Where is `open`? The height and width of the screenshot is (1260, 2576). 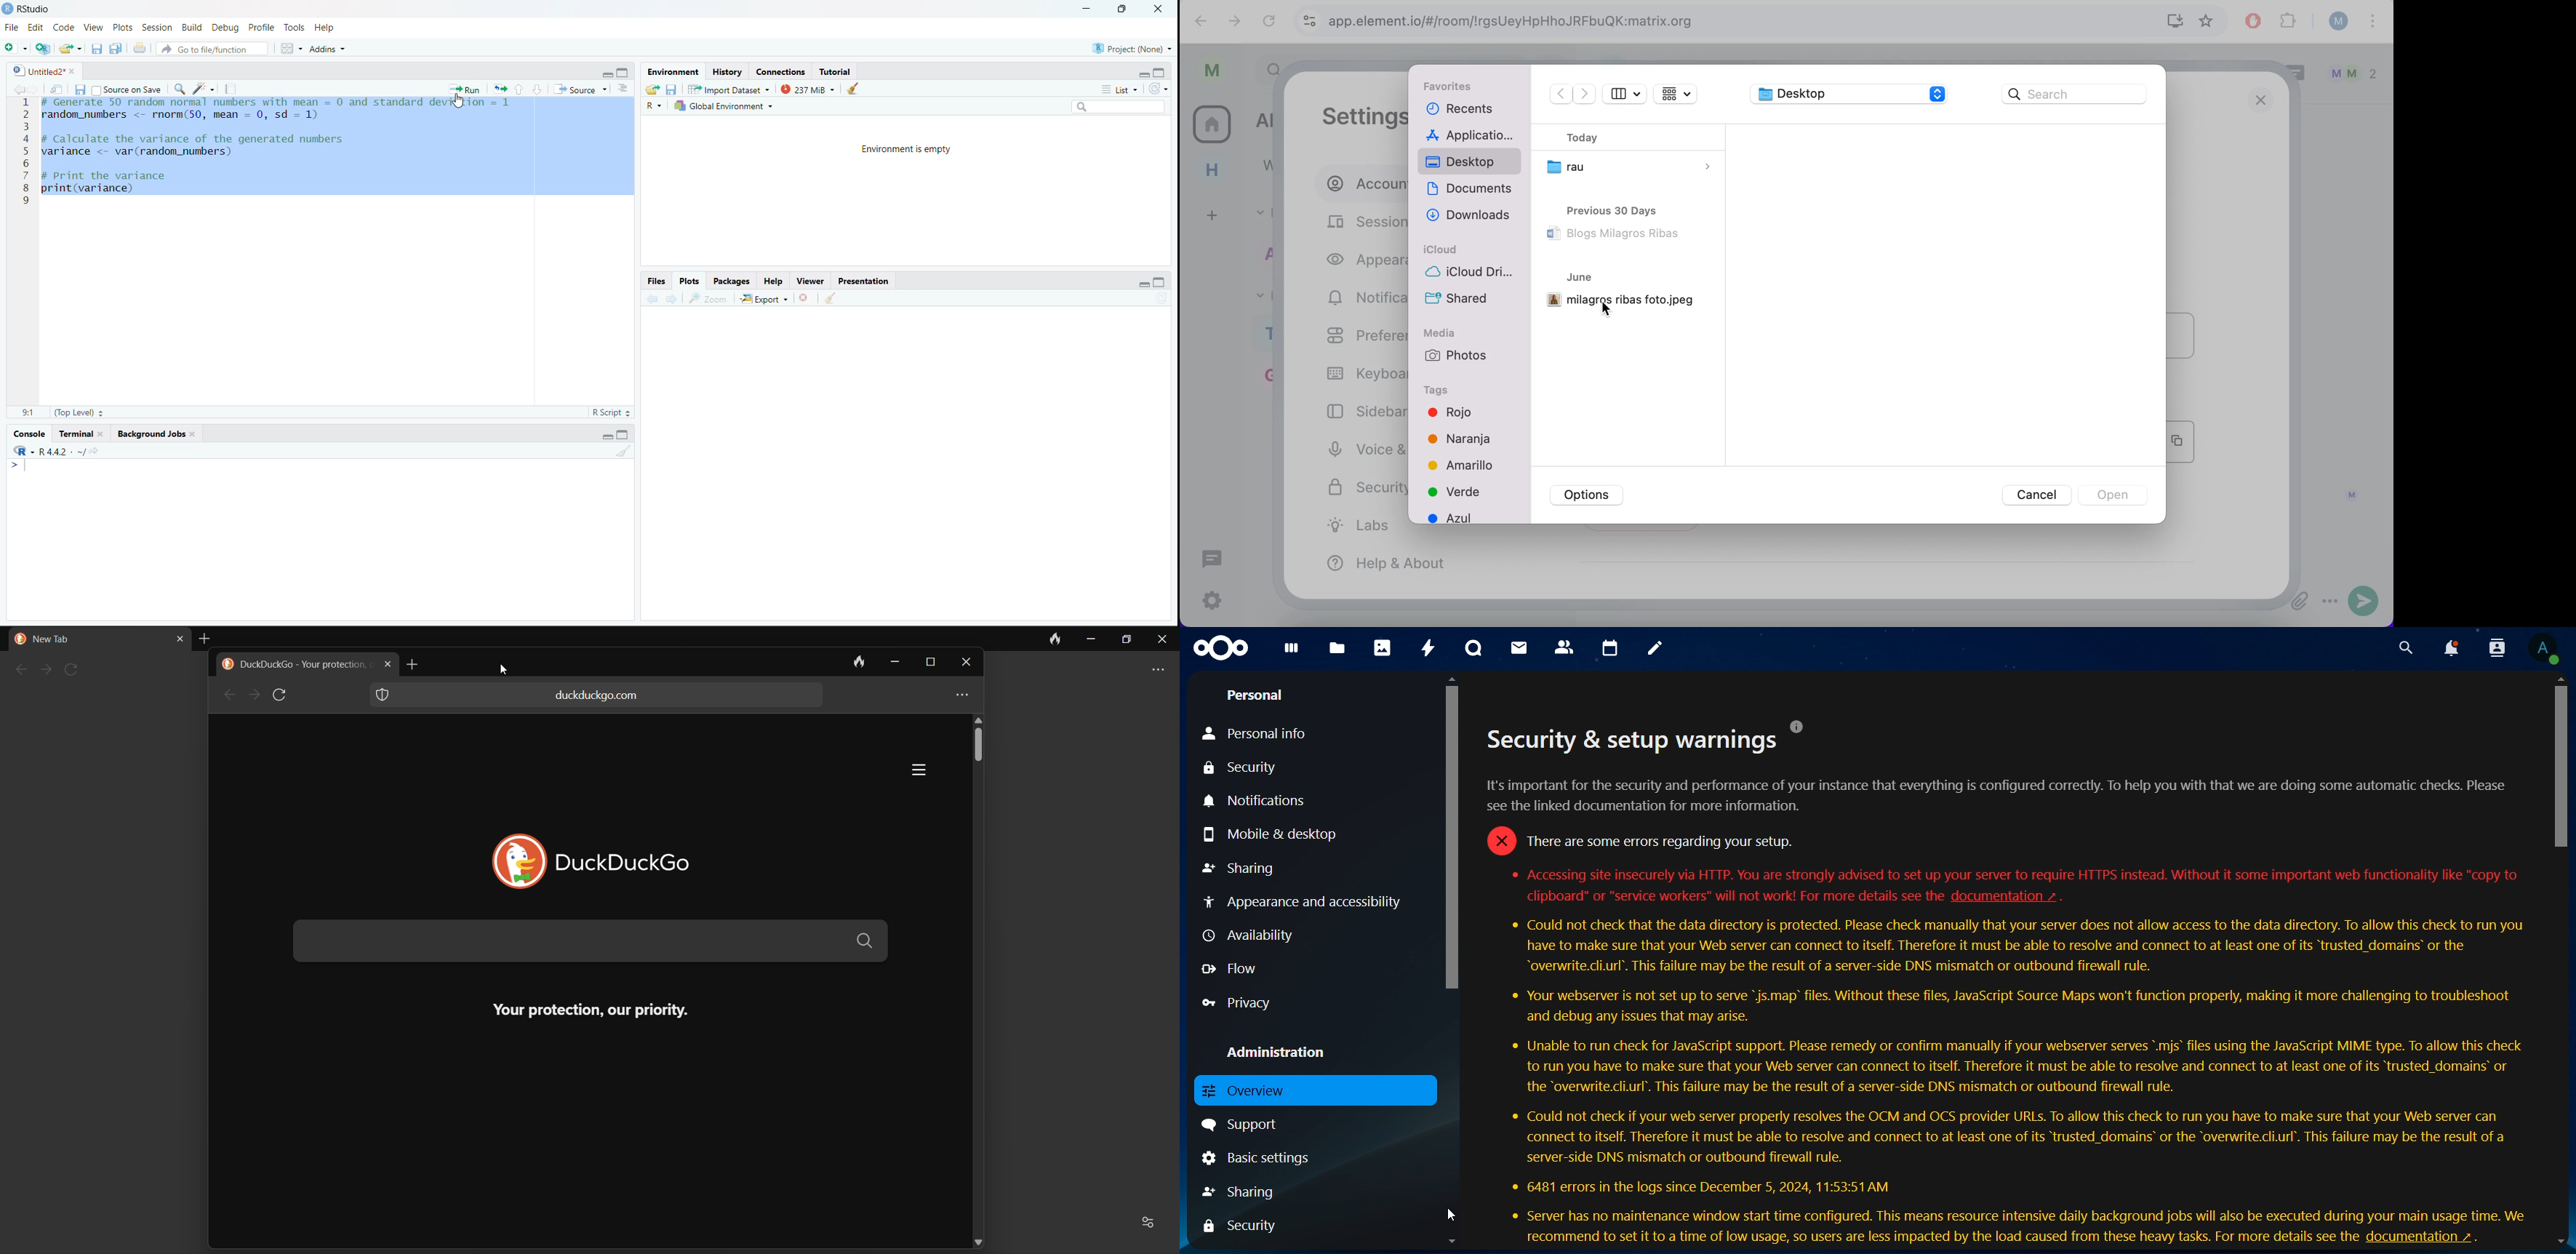
open is located at coordinates (2114, 494).